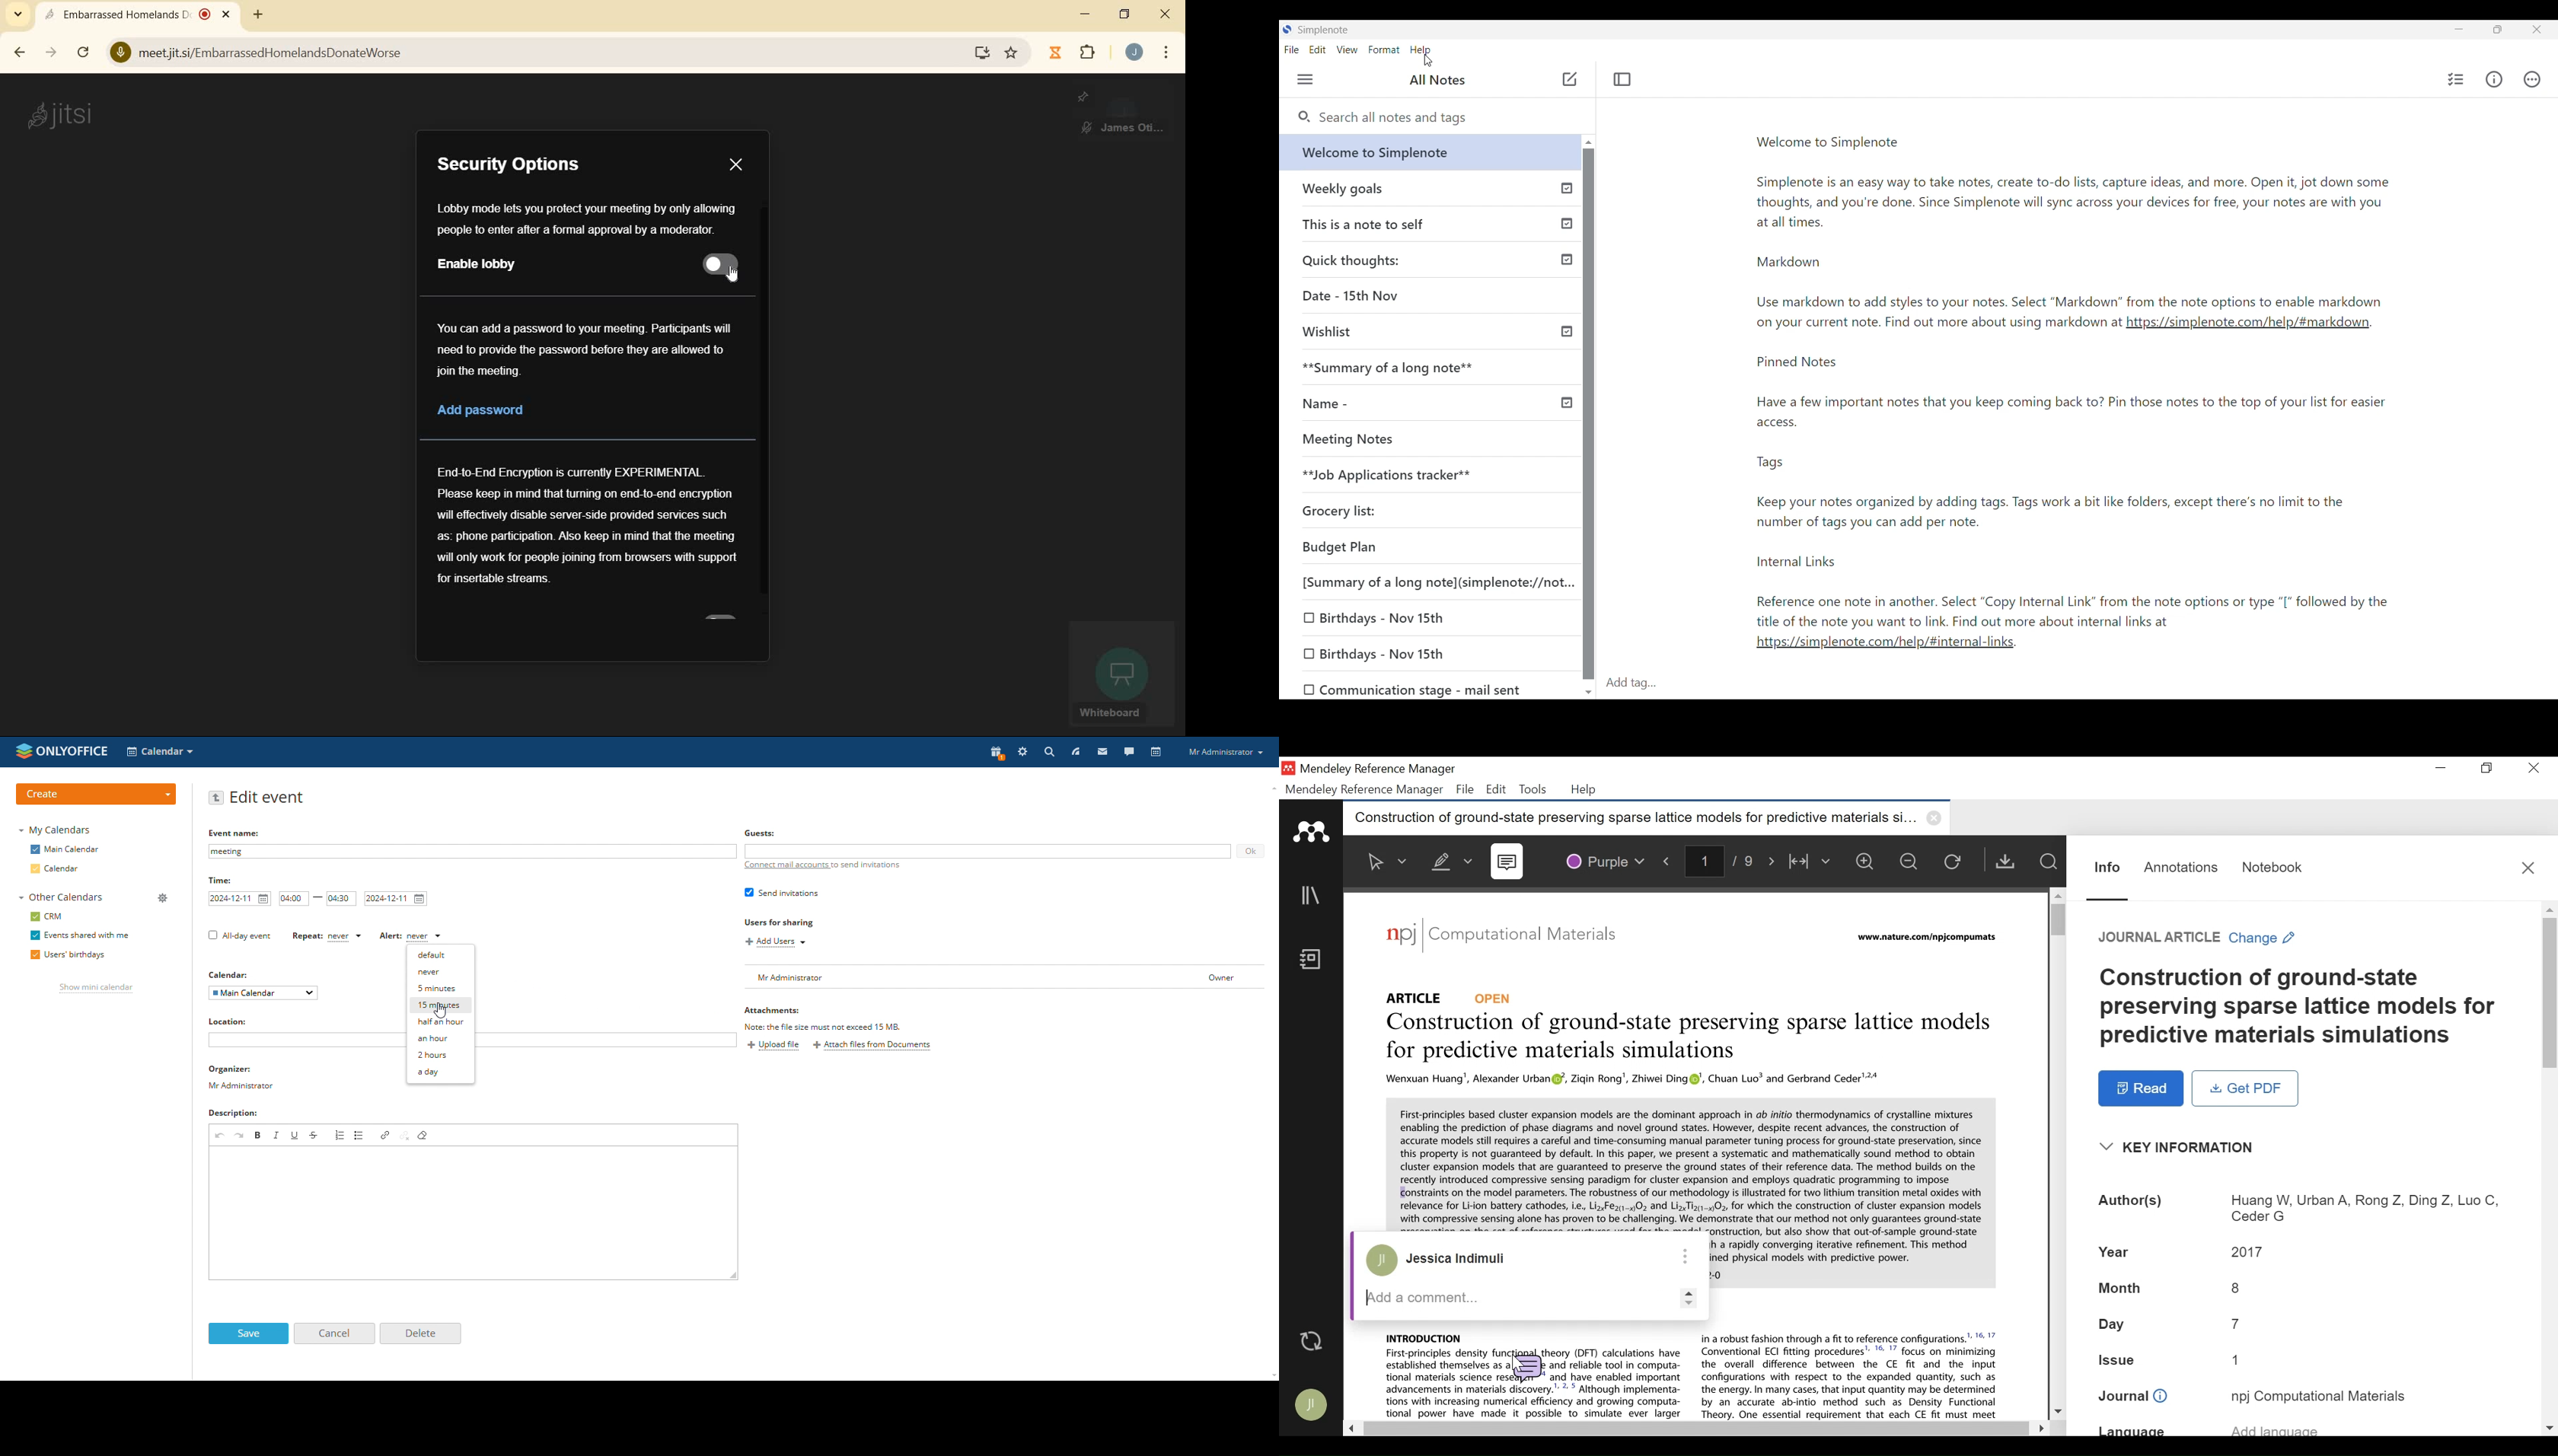 This screenshot has width=2576, height=1456. What do you see at coordinates (1686, 1297) in the screenshot?
I see `Navigate up or down` at bounding box center [1686, 1297].